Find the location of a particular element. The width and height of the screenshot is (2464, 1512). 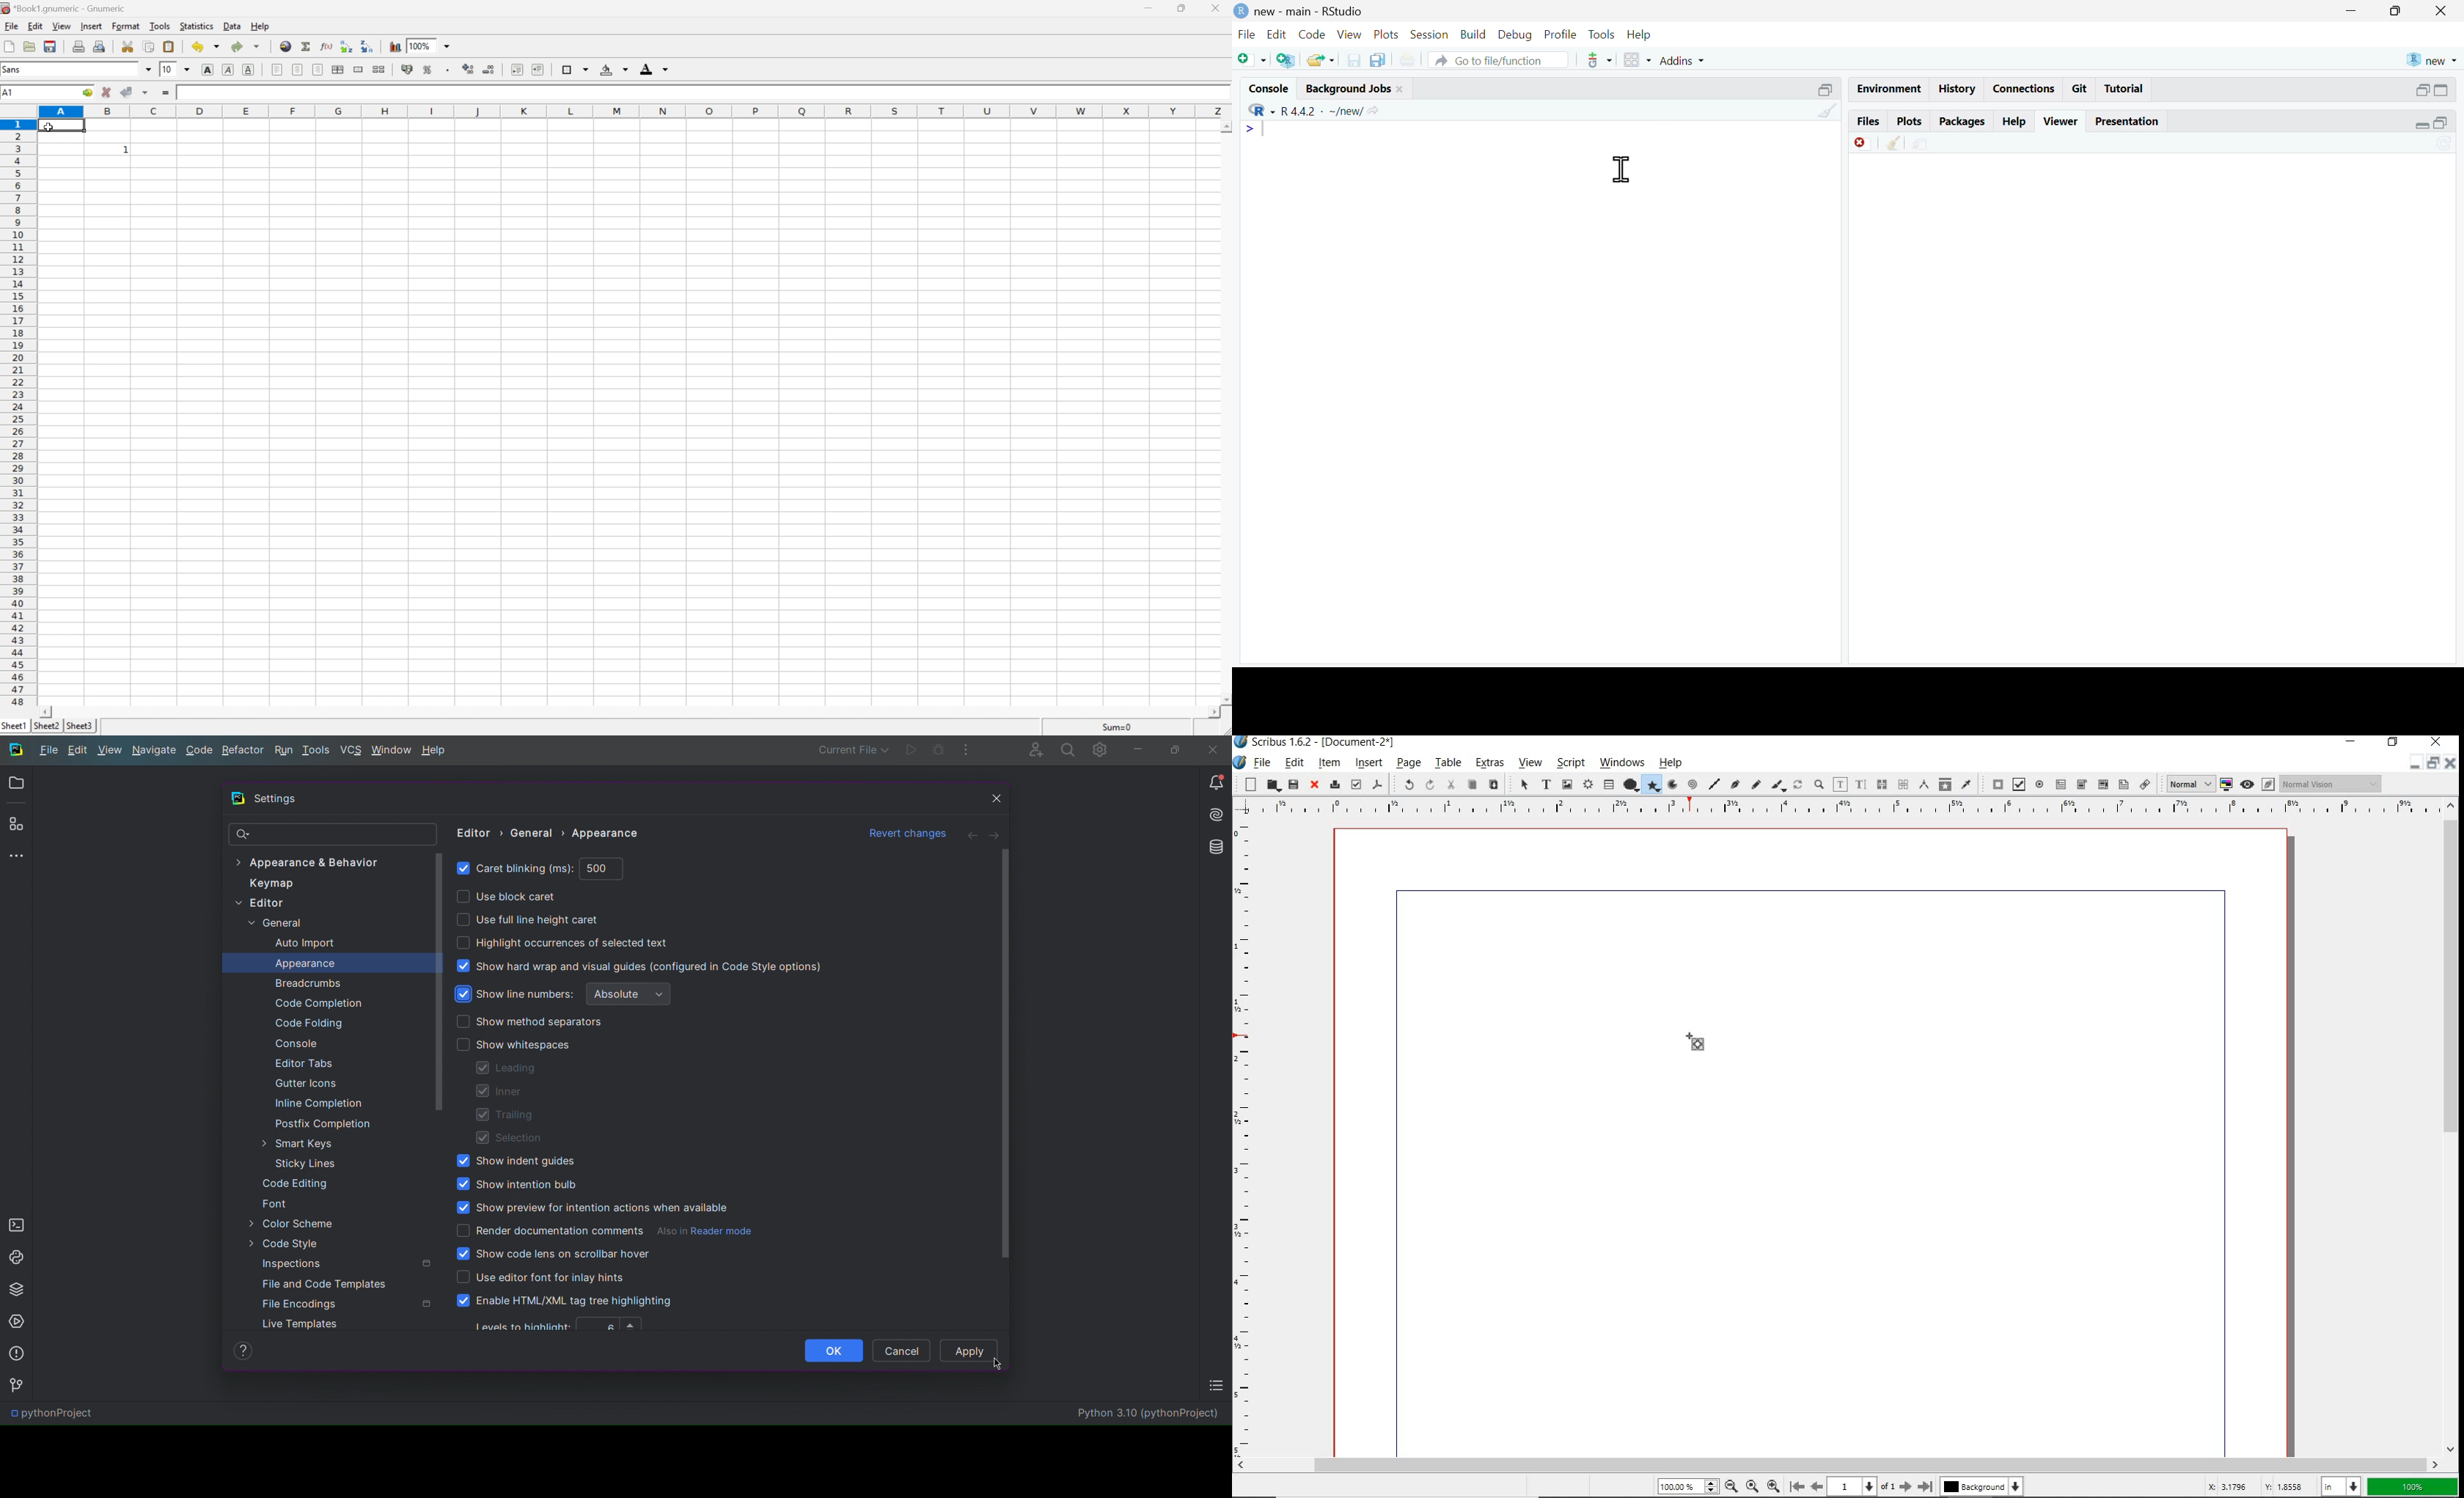

zoom to is located at coordinates (1751, 1486).